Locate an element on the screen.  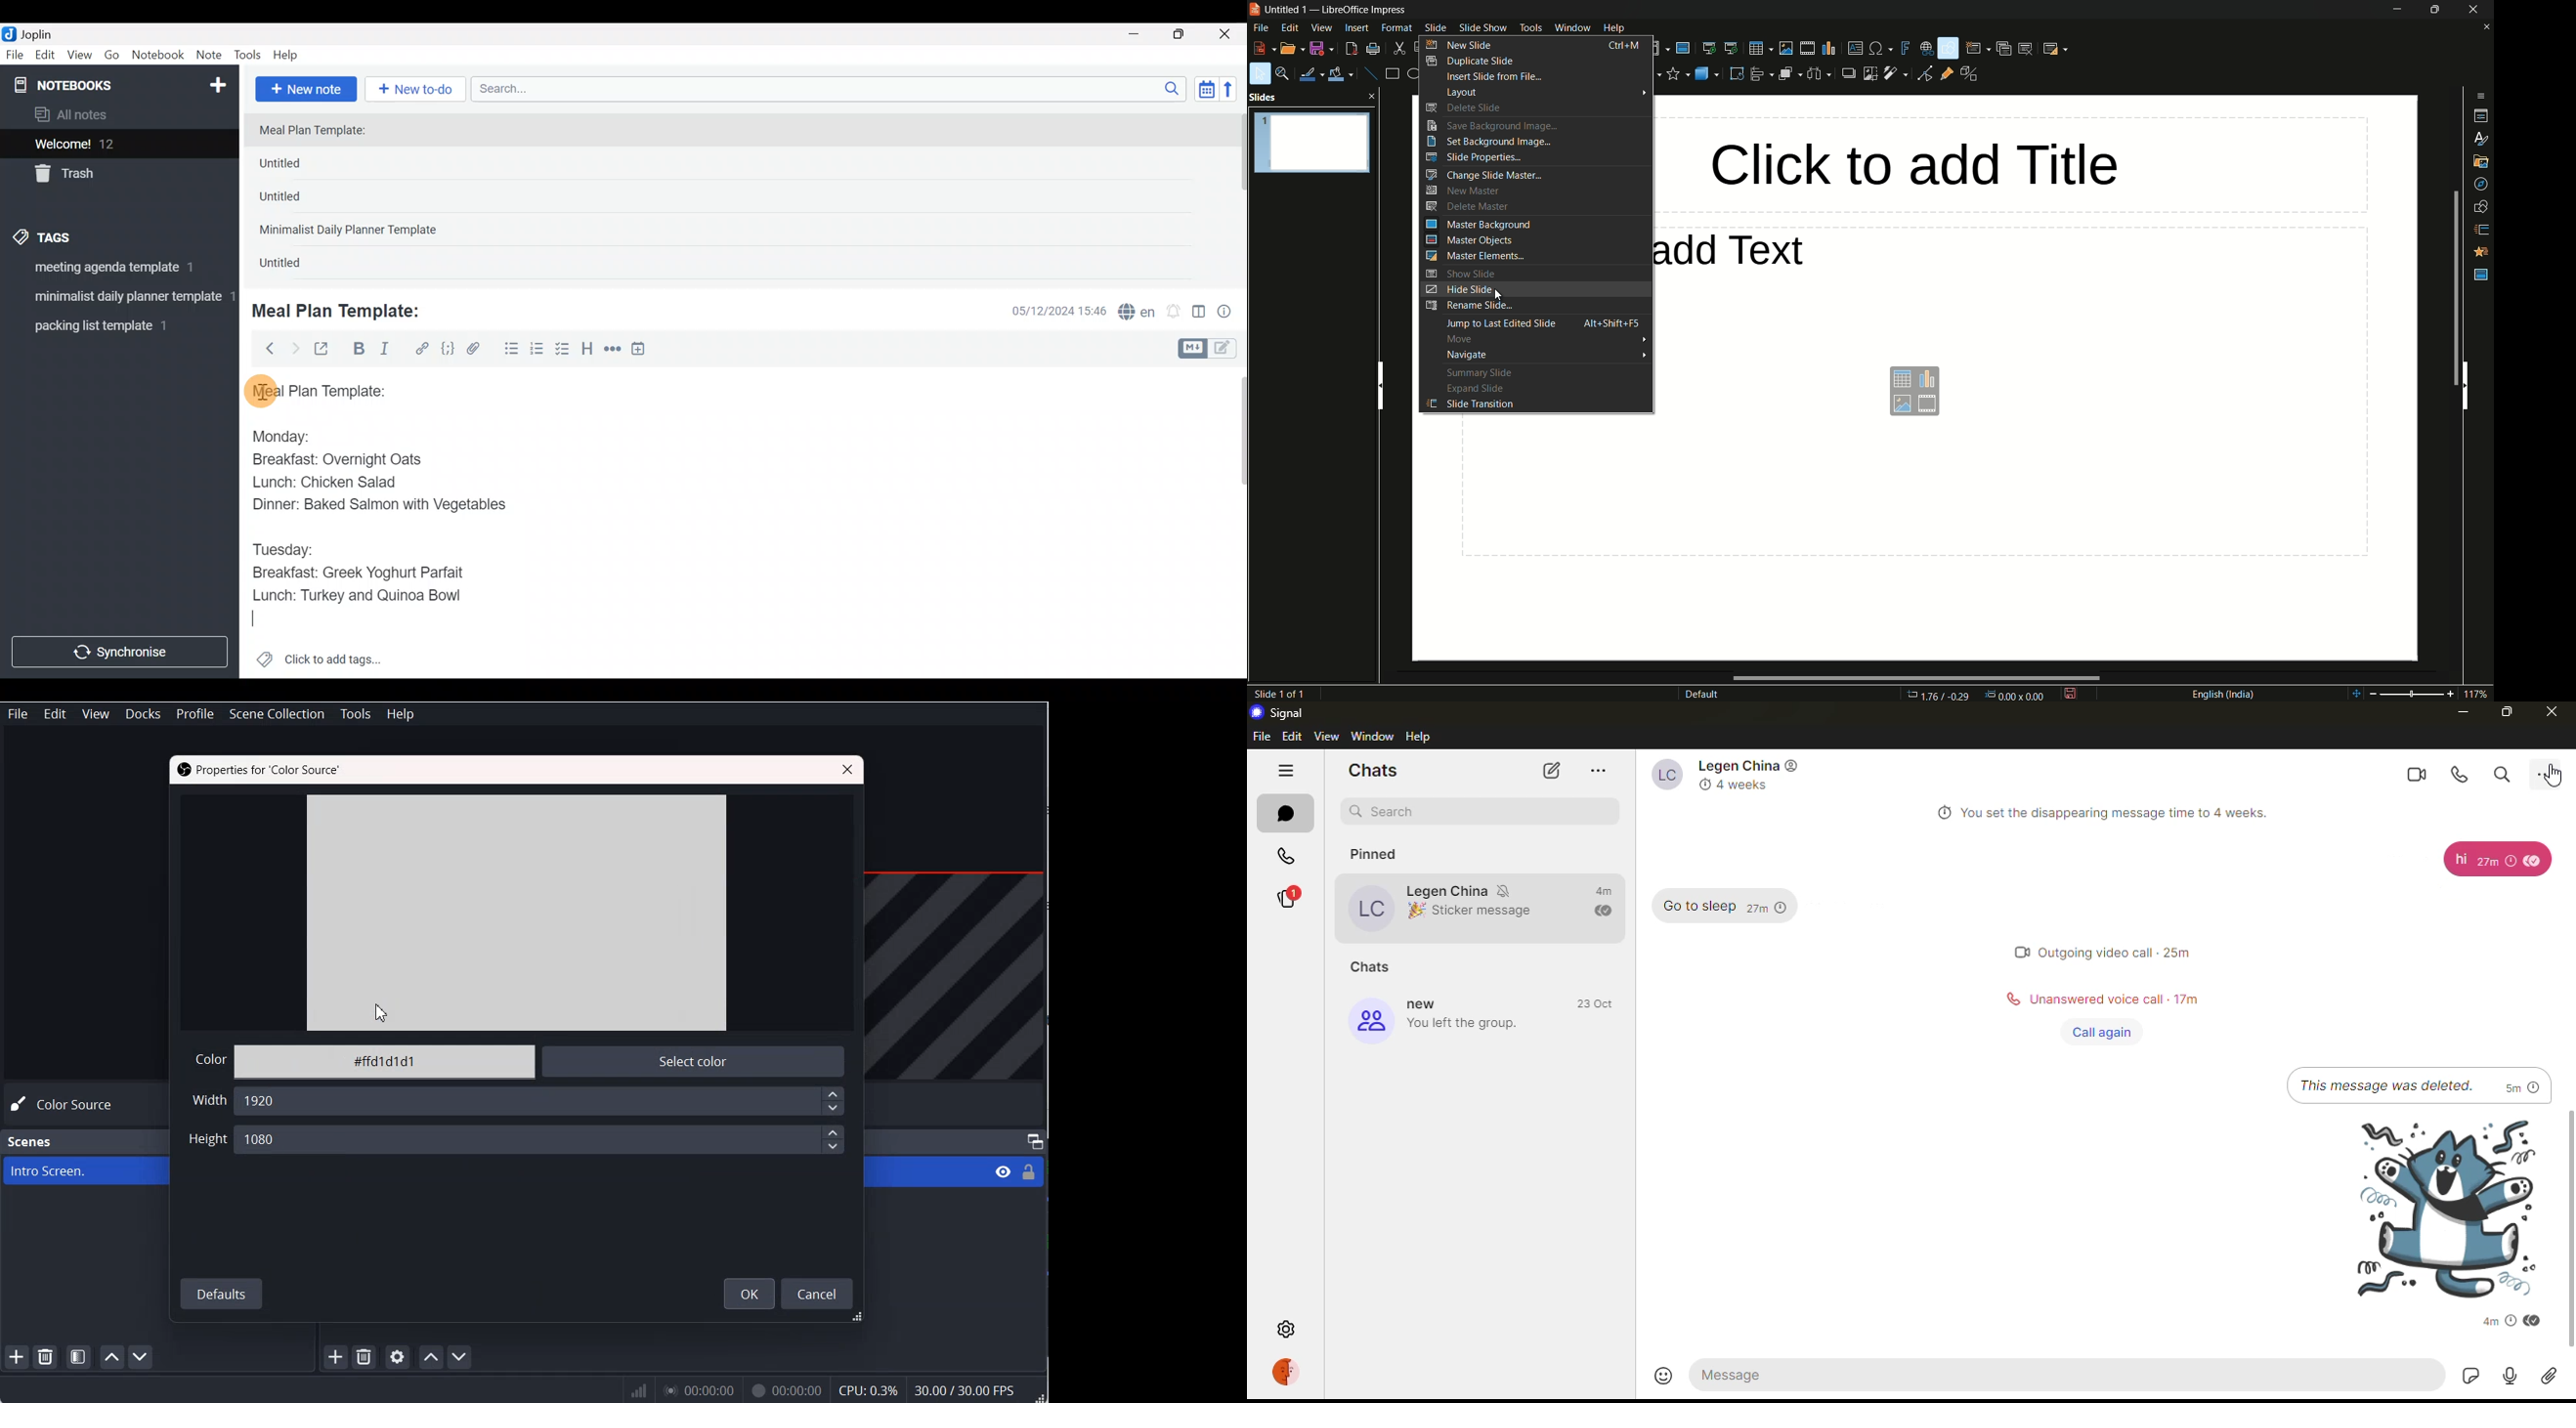
Attach file is located at coordinates (478, 350).